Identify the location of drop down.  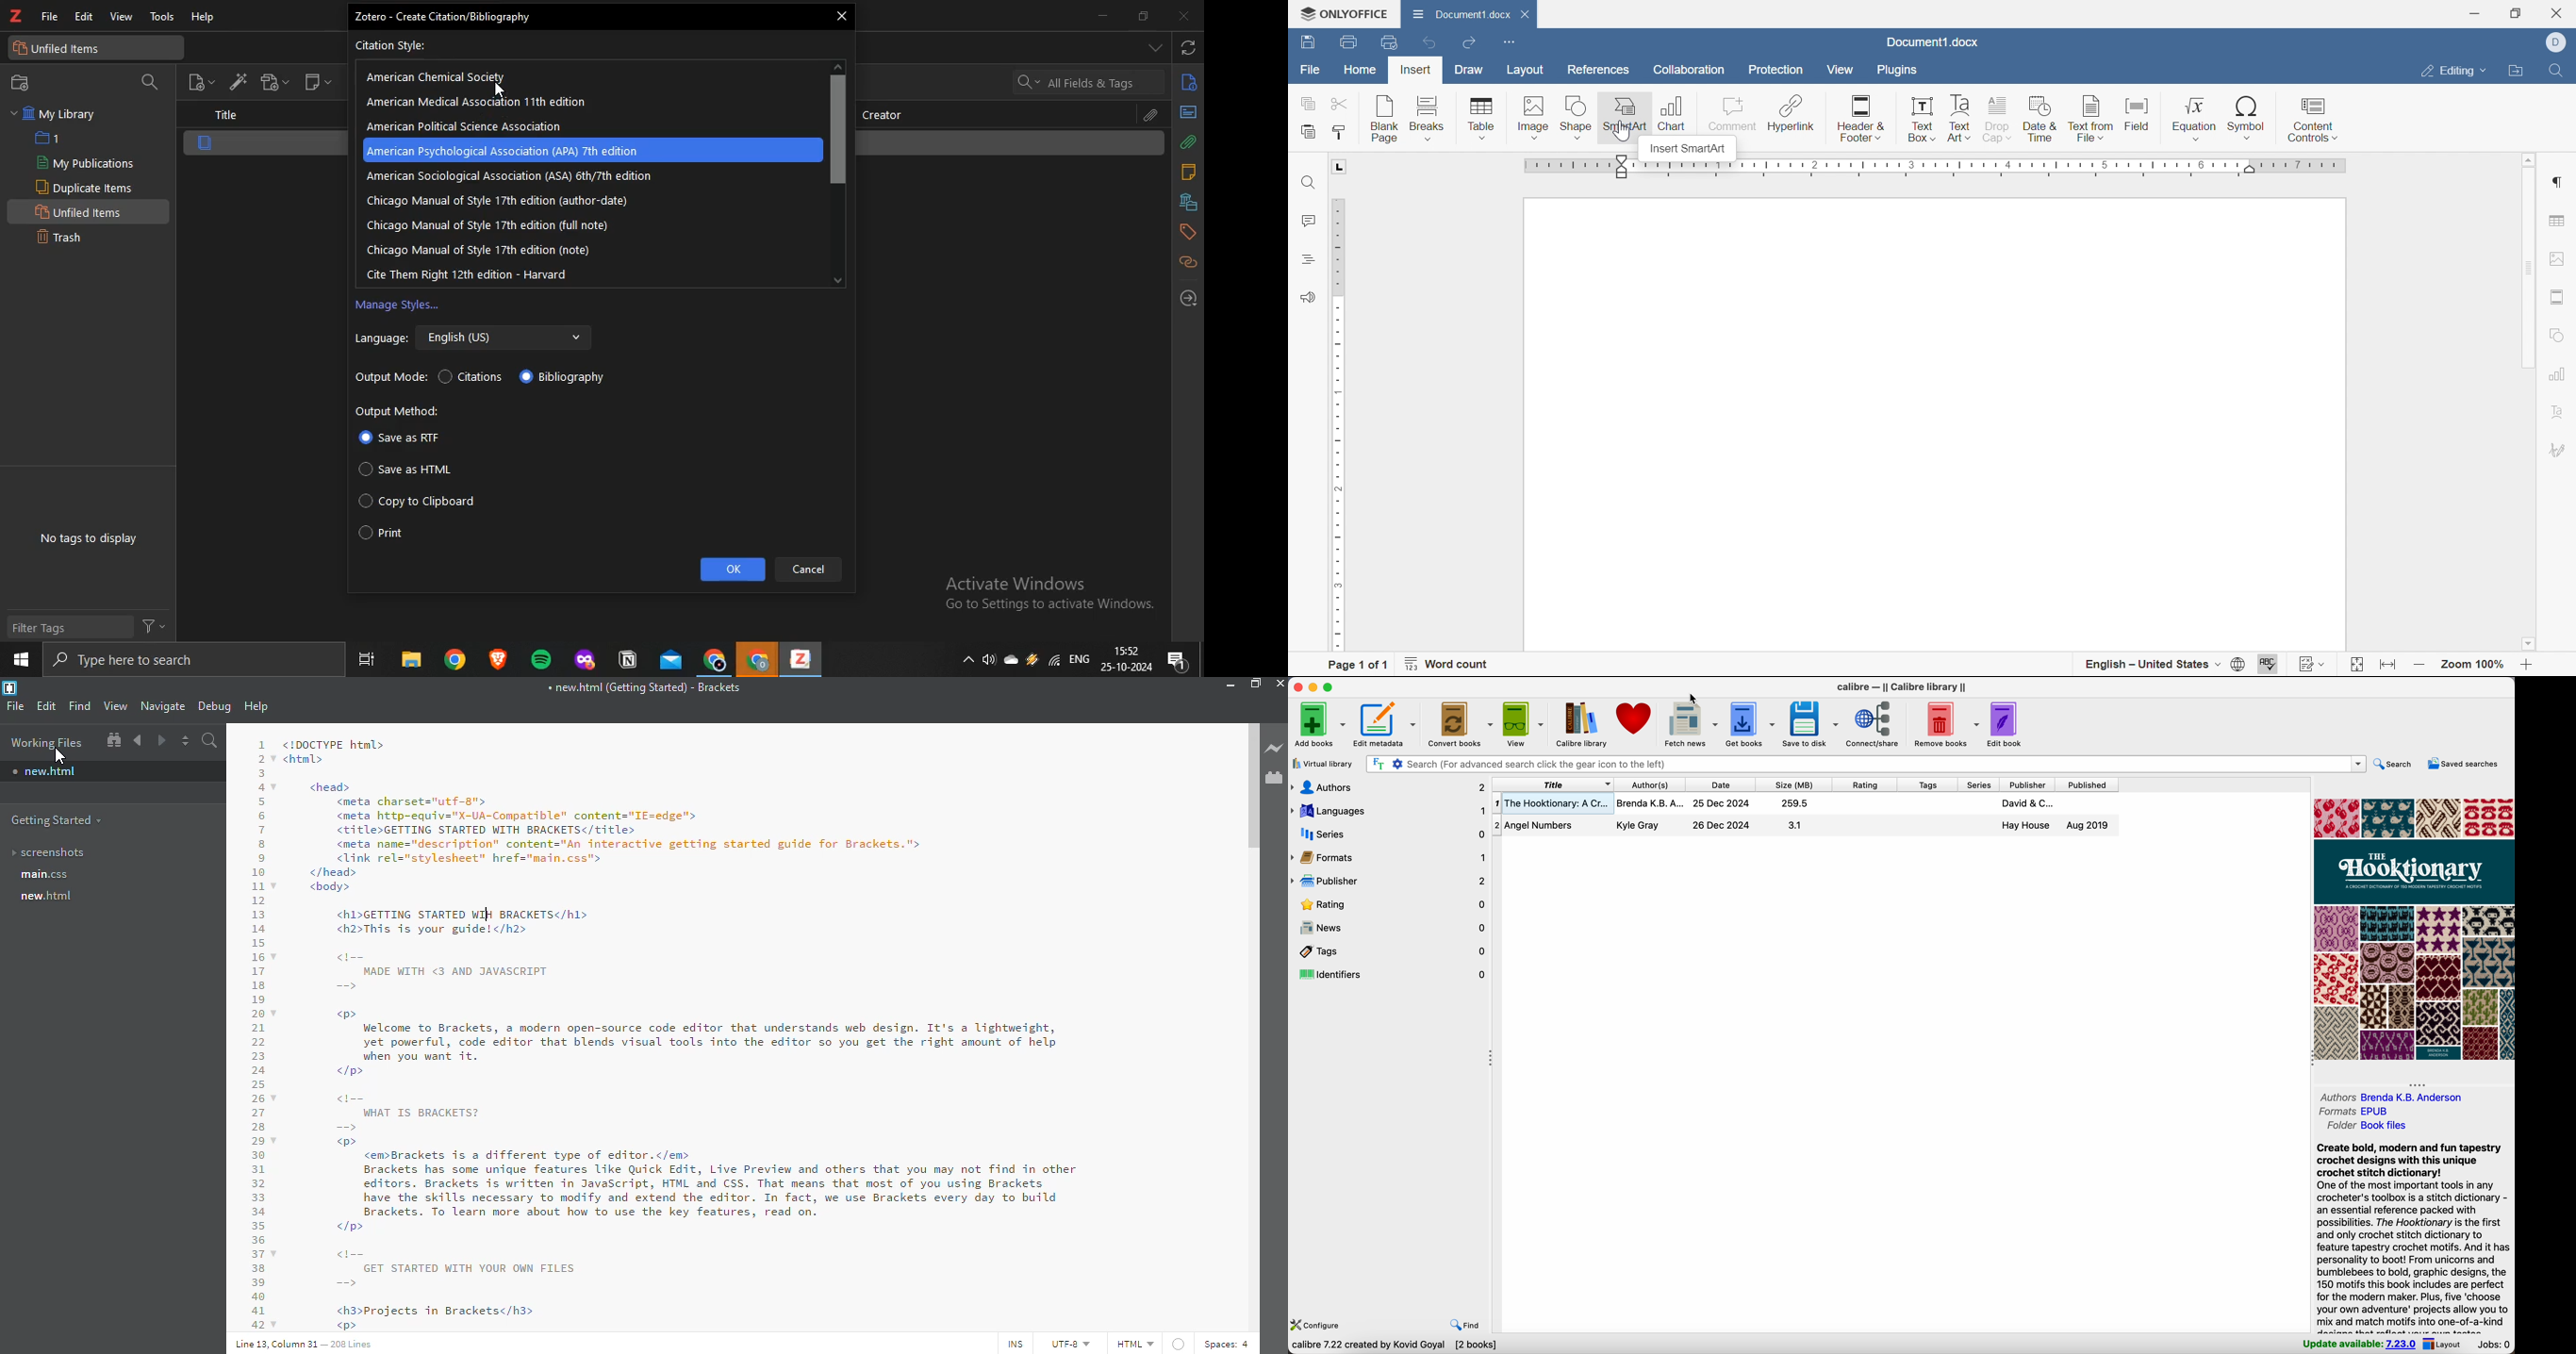
(1156, 48).